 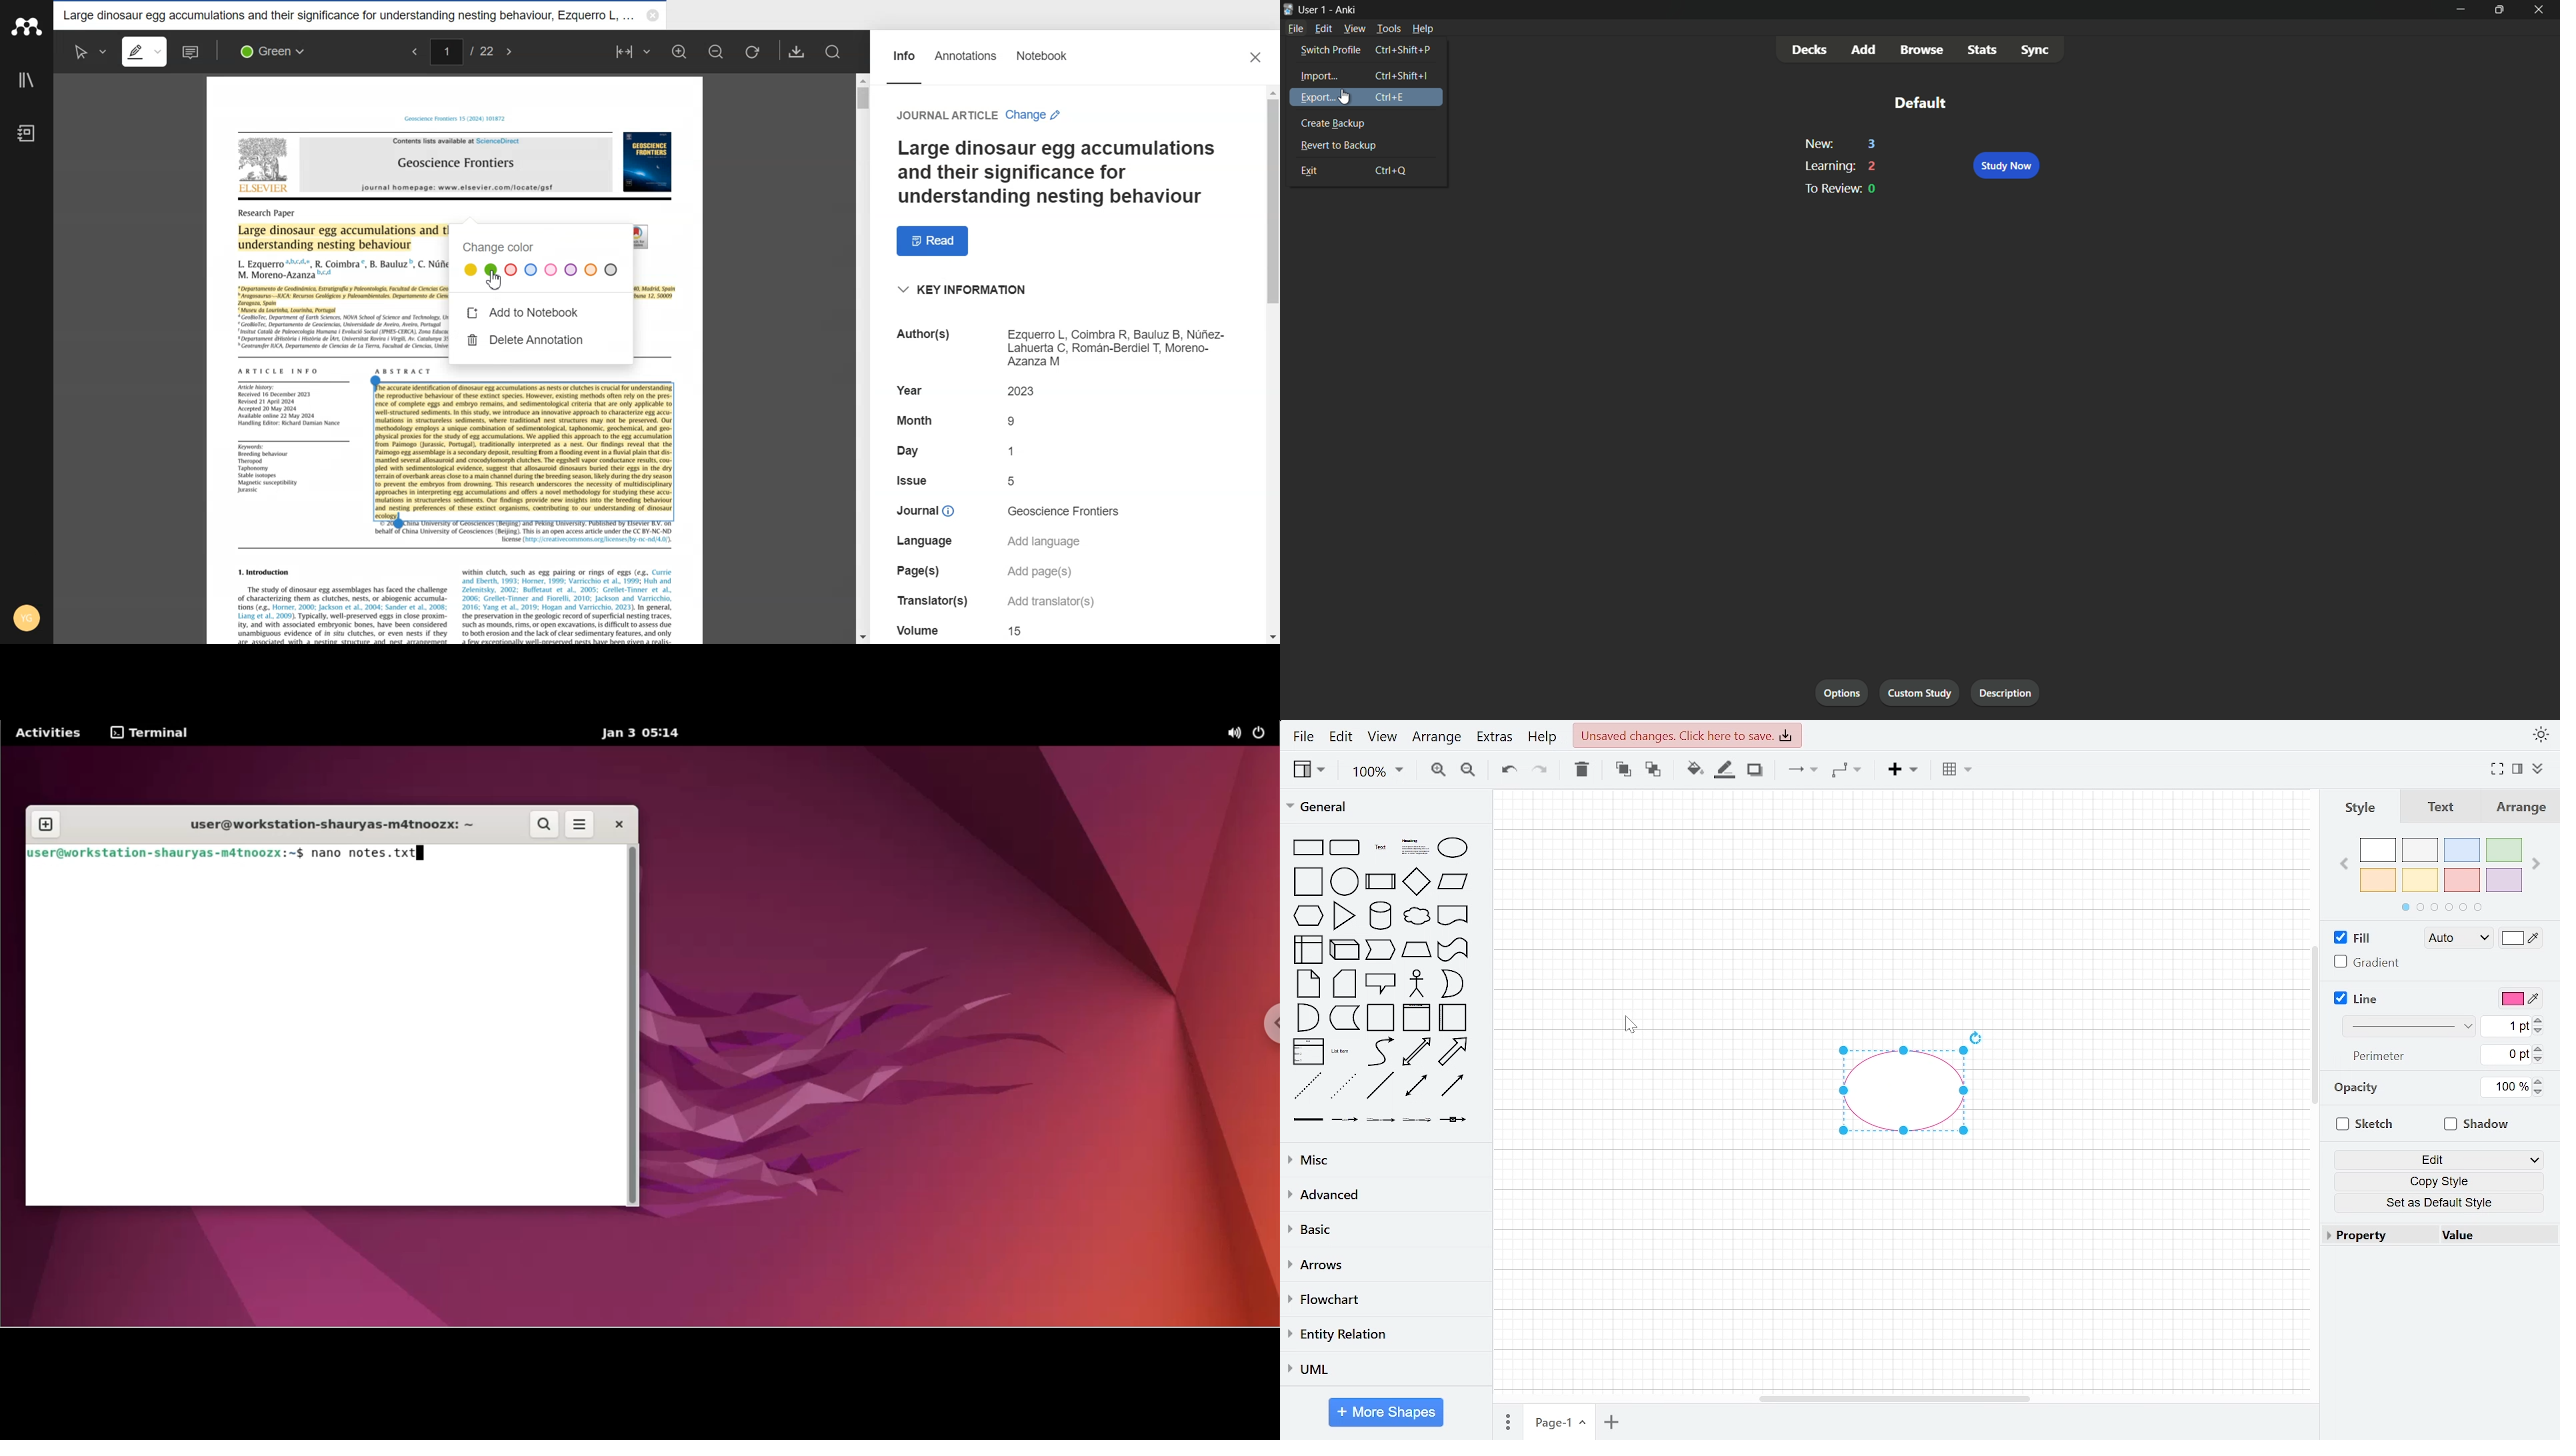 What do you see at coordinates (1026, 391) in the screenshot?
I see `text` at bounding box center [1026, 391].